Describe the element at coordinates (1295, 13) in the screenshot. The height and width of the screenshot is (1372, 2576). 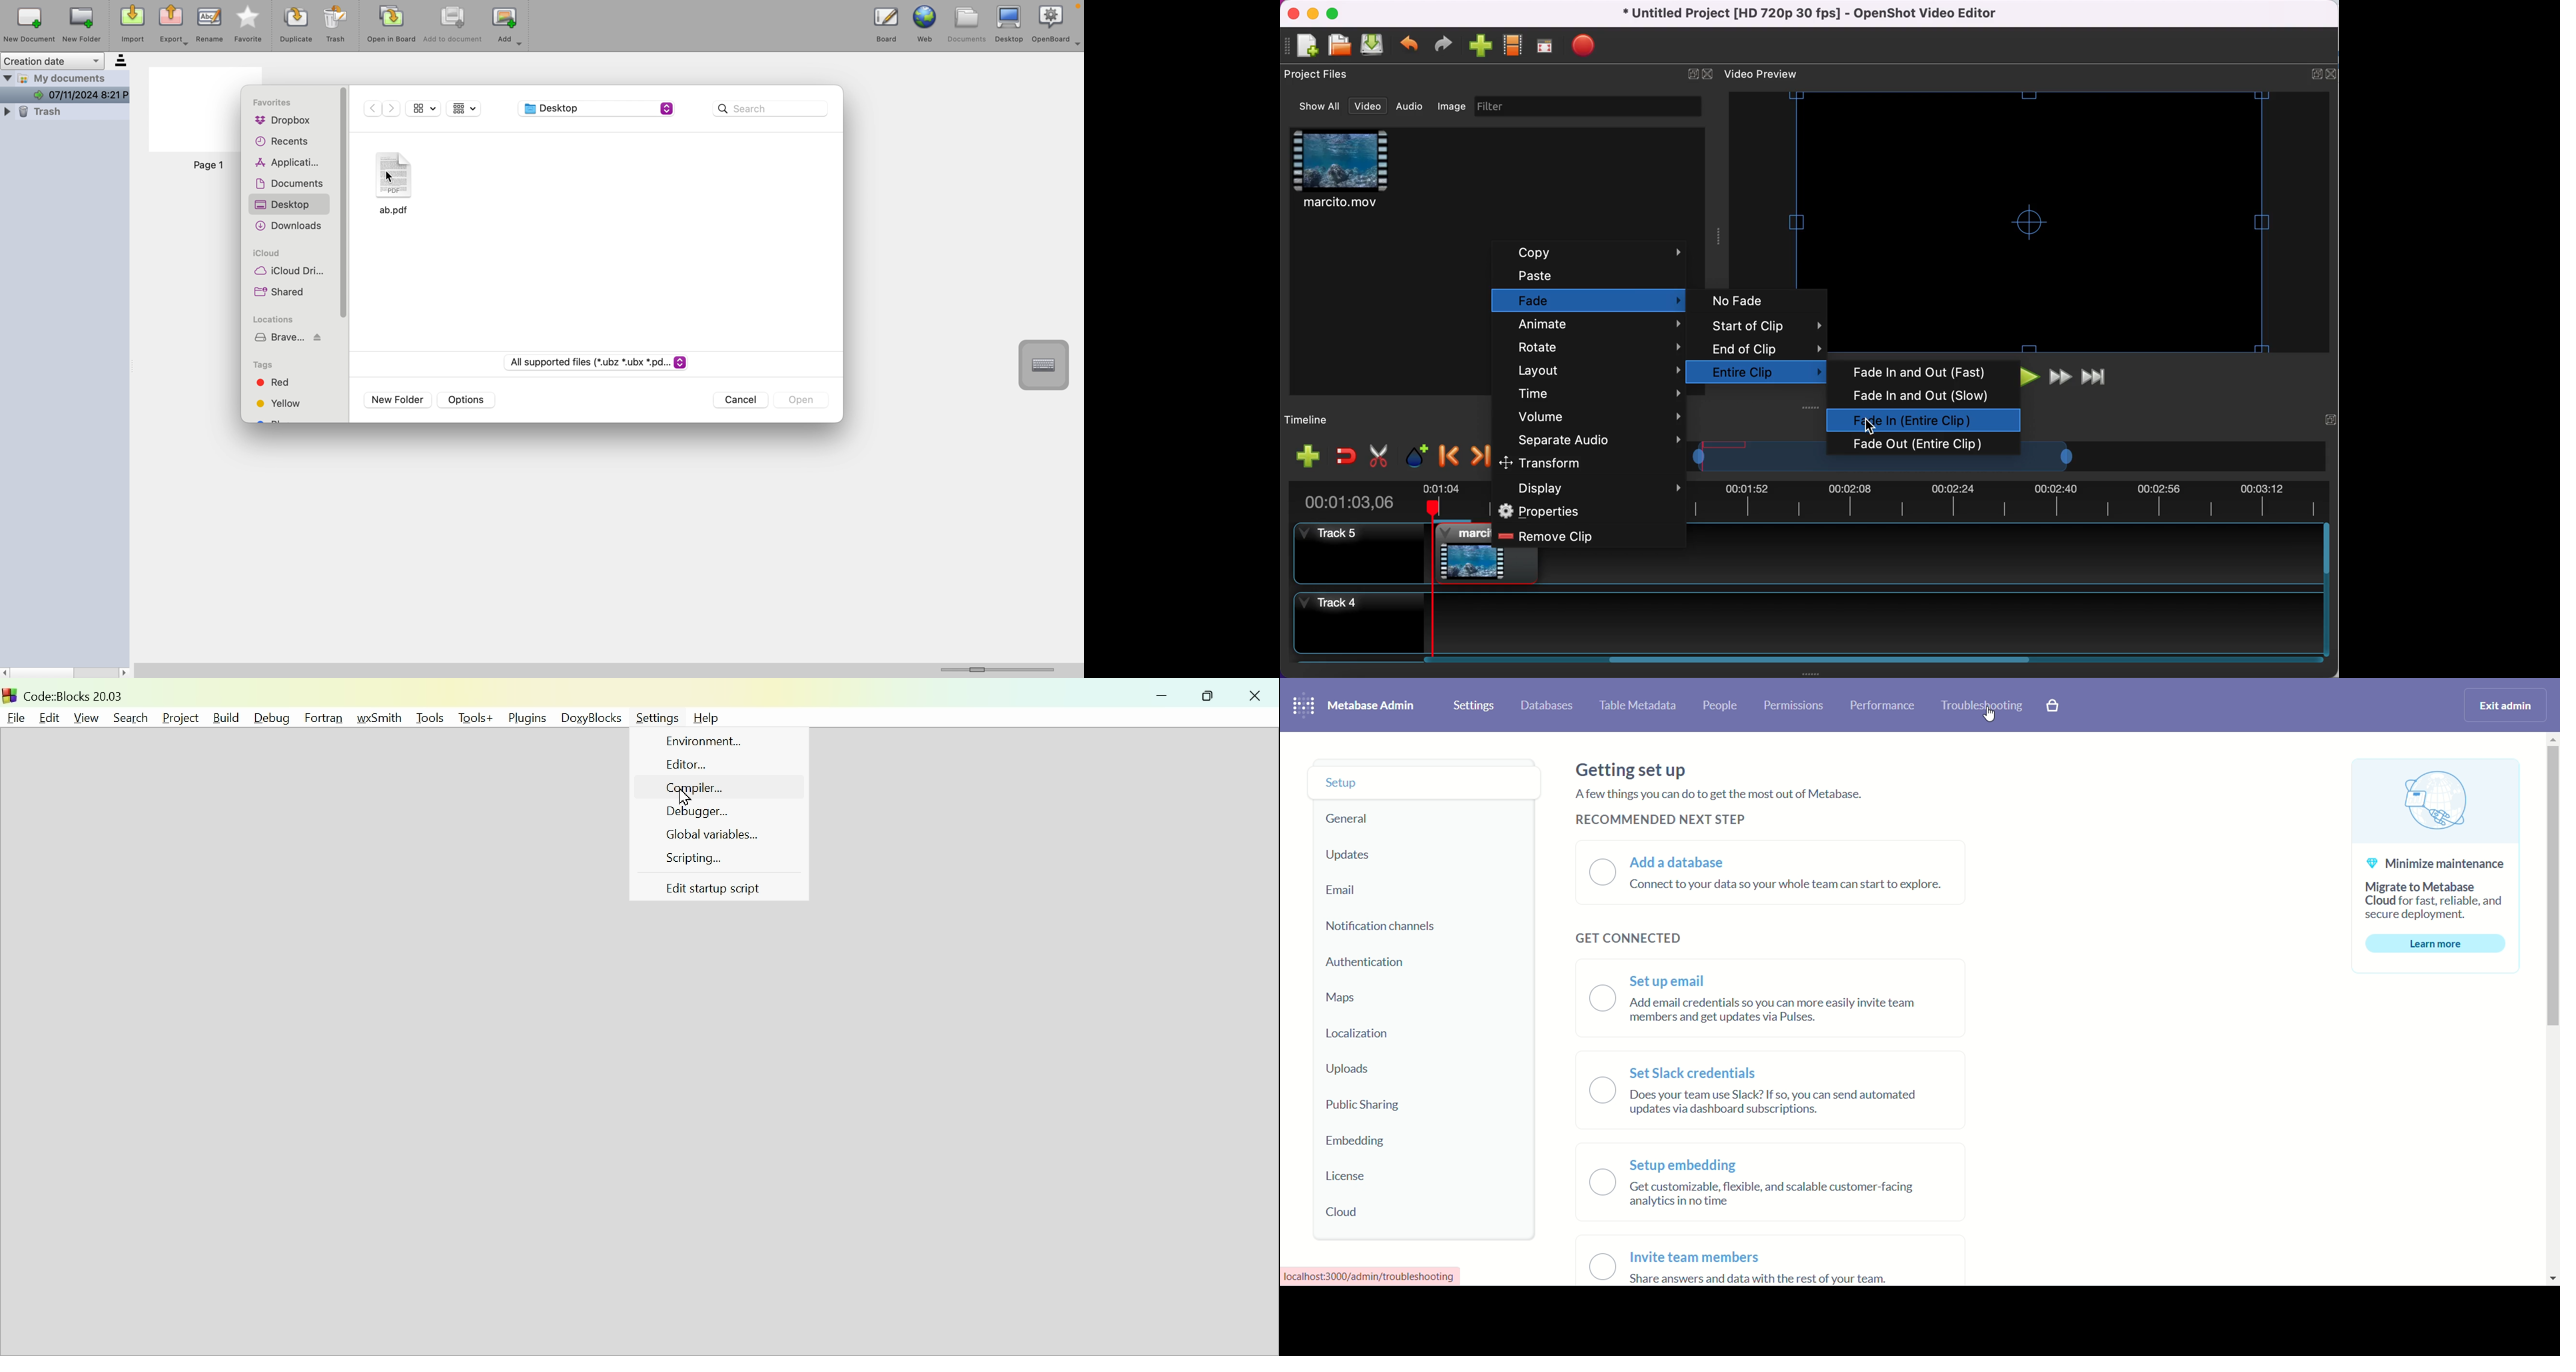
I see `close` at that location.